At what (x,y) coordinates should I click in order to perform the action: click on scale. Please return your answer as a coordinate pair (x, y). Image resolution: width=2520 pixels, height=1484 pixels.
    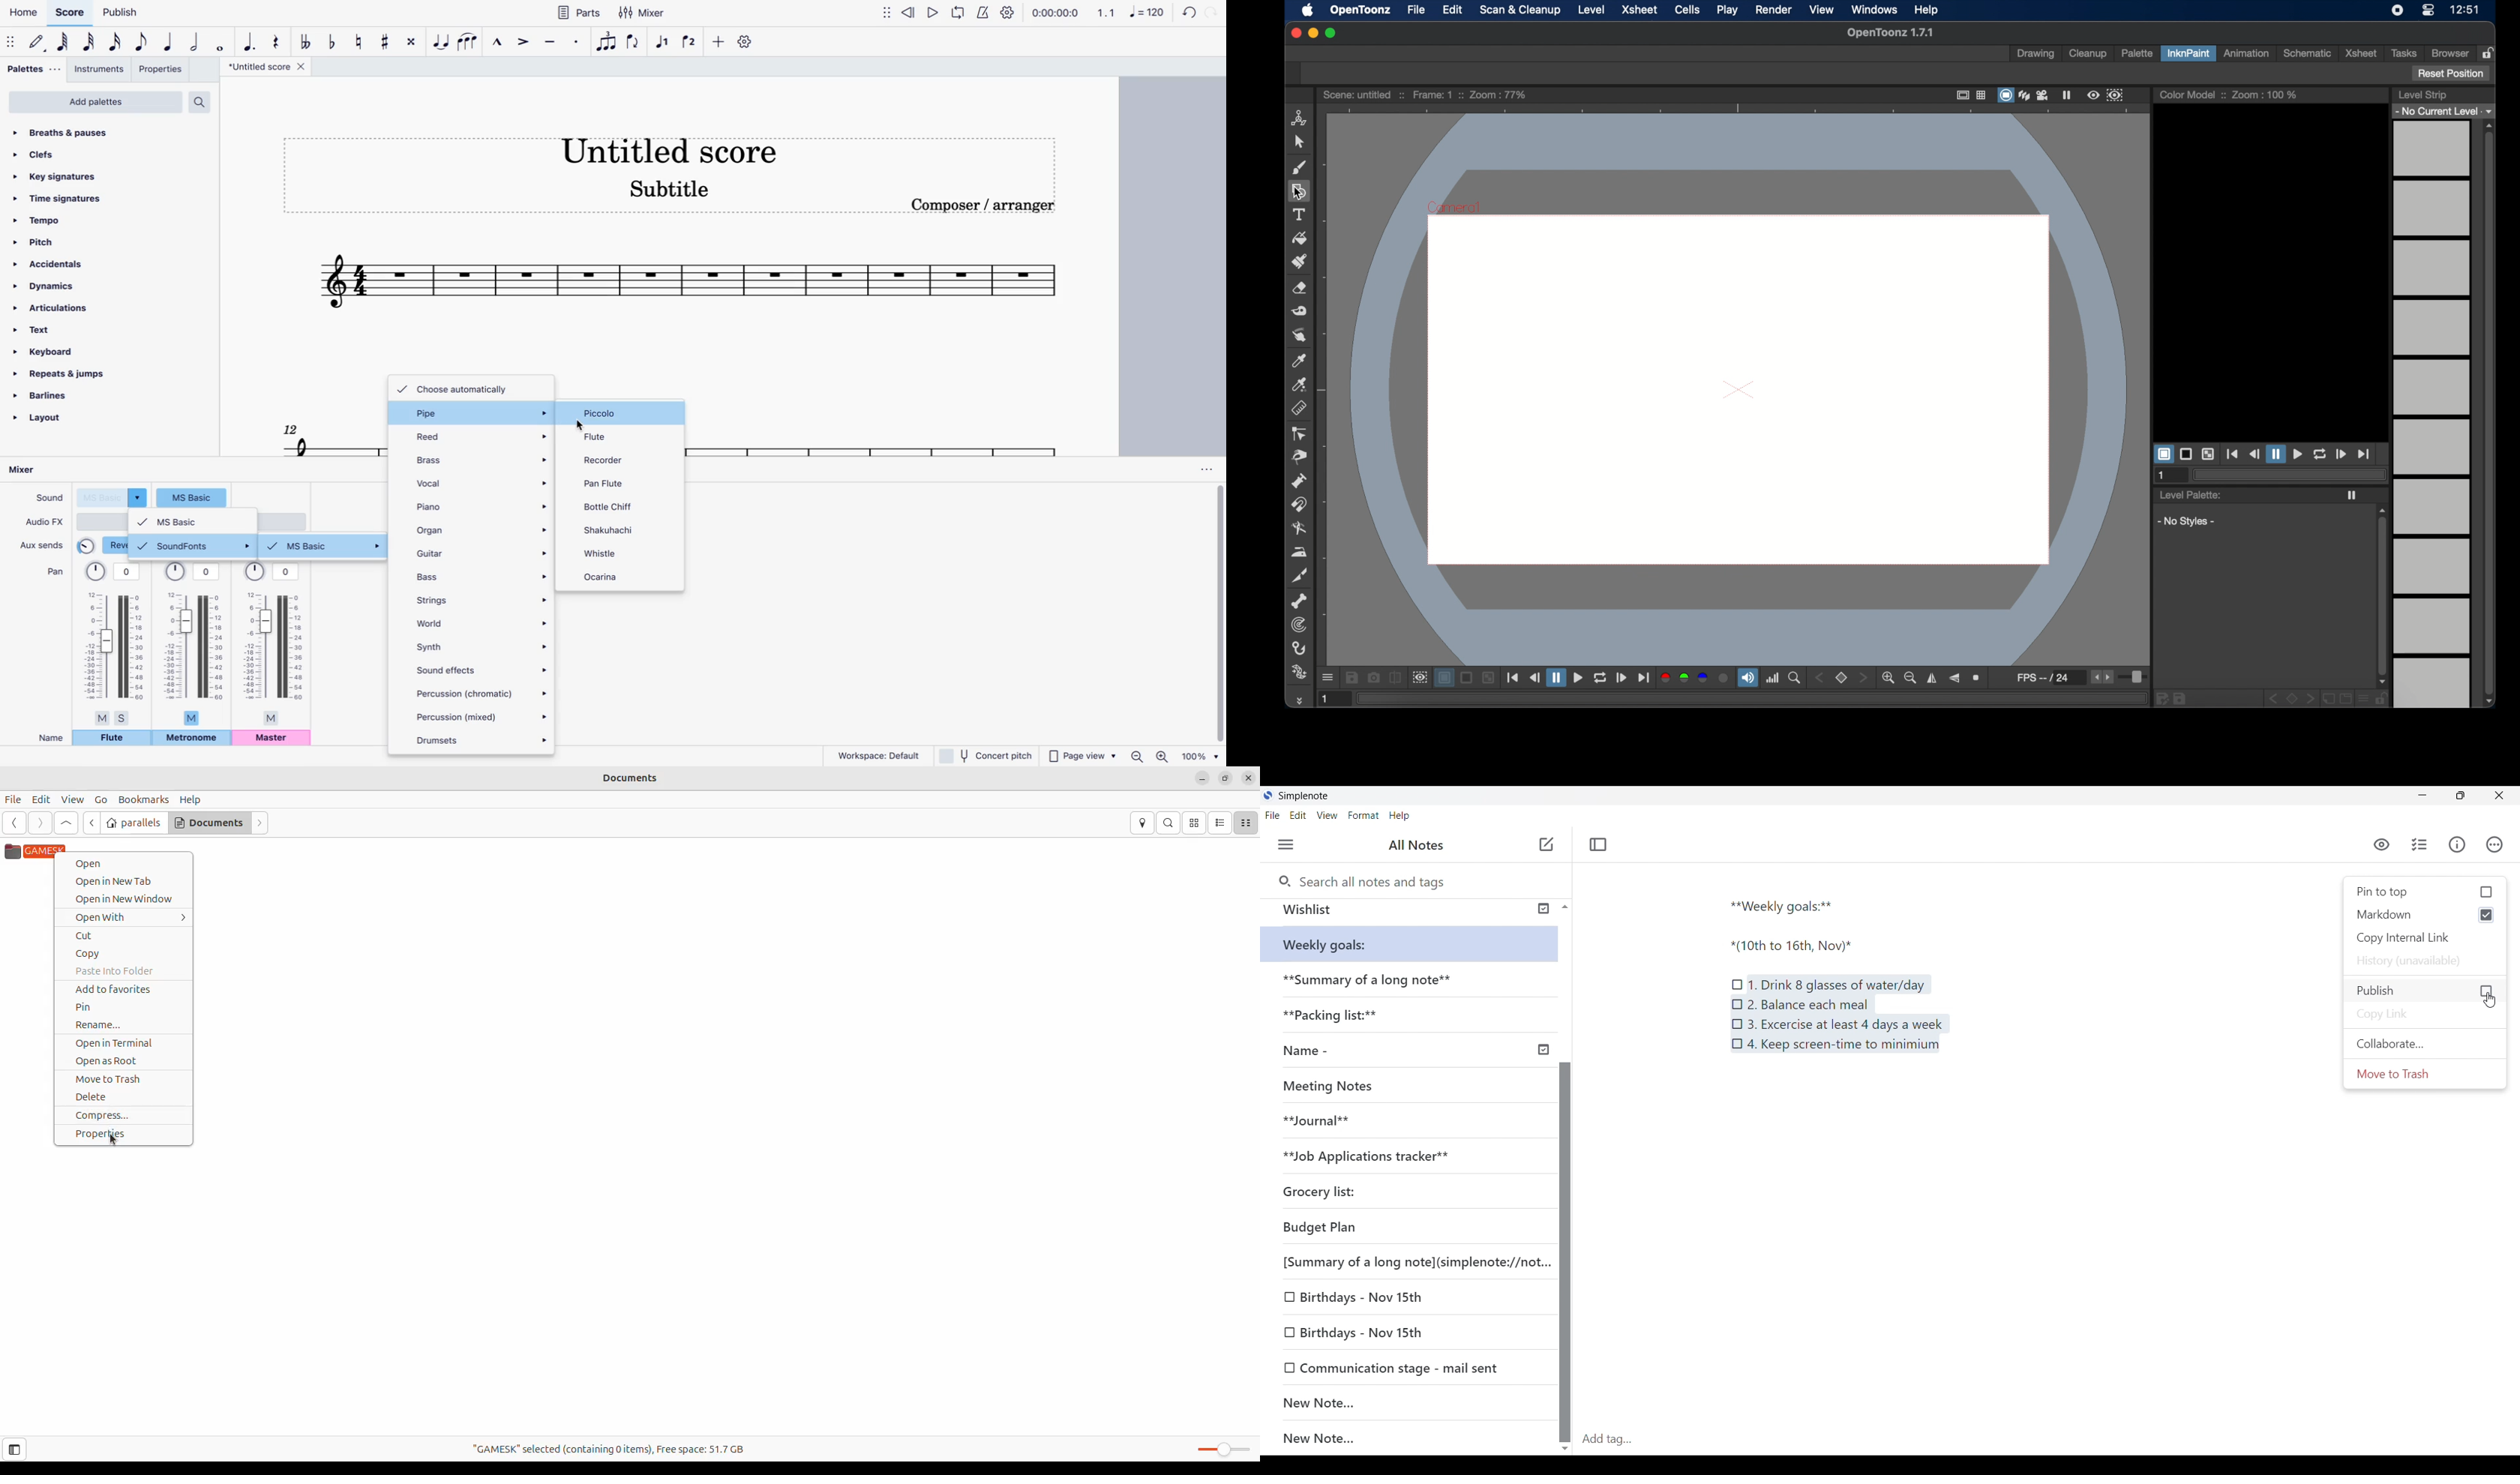
    Looking at the image, I should click on (875, 439).